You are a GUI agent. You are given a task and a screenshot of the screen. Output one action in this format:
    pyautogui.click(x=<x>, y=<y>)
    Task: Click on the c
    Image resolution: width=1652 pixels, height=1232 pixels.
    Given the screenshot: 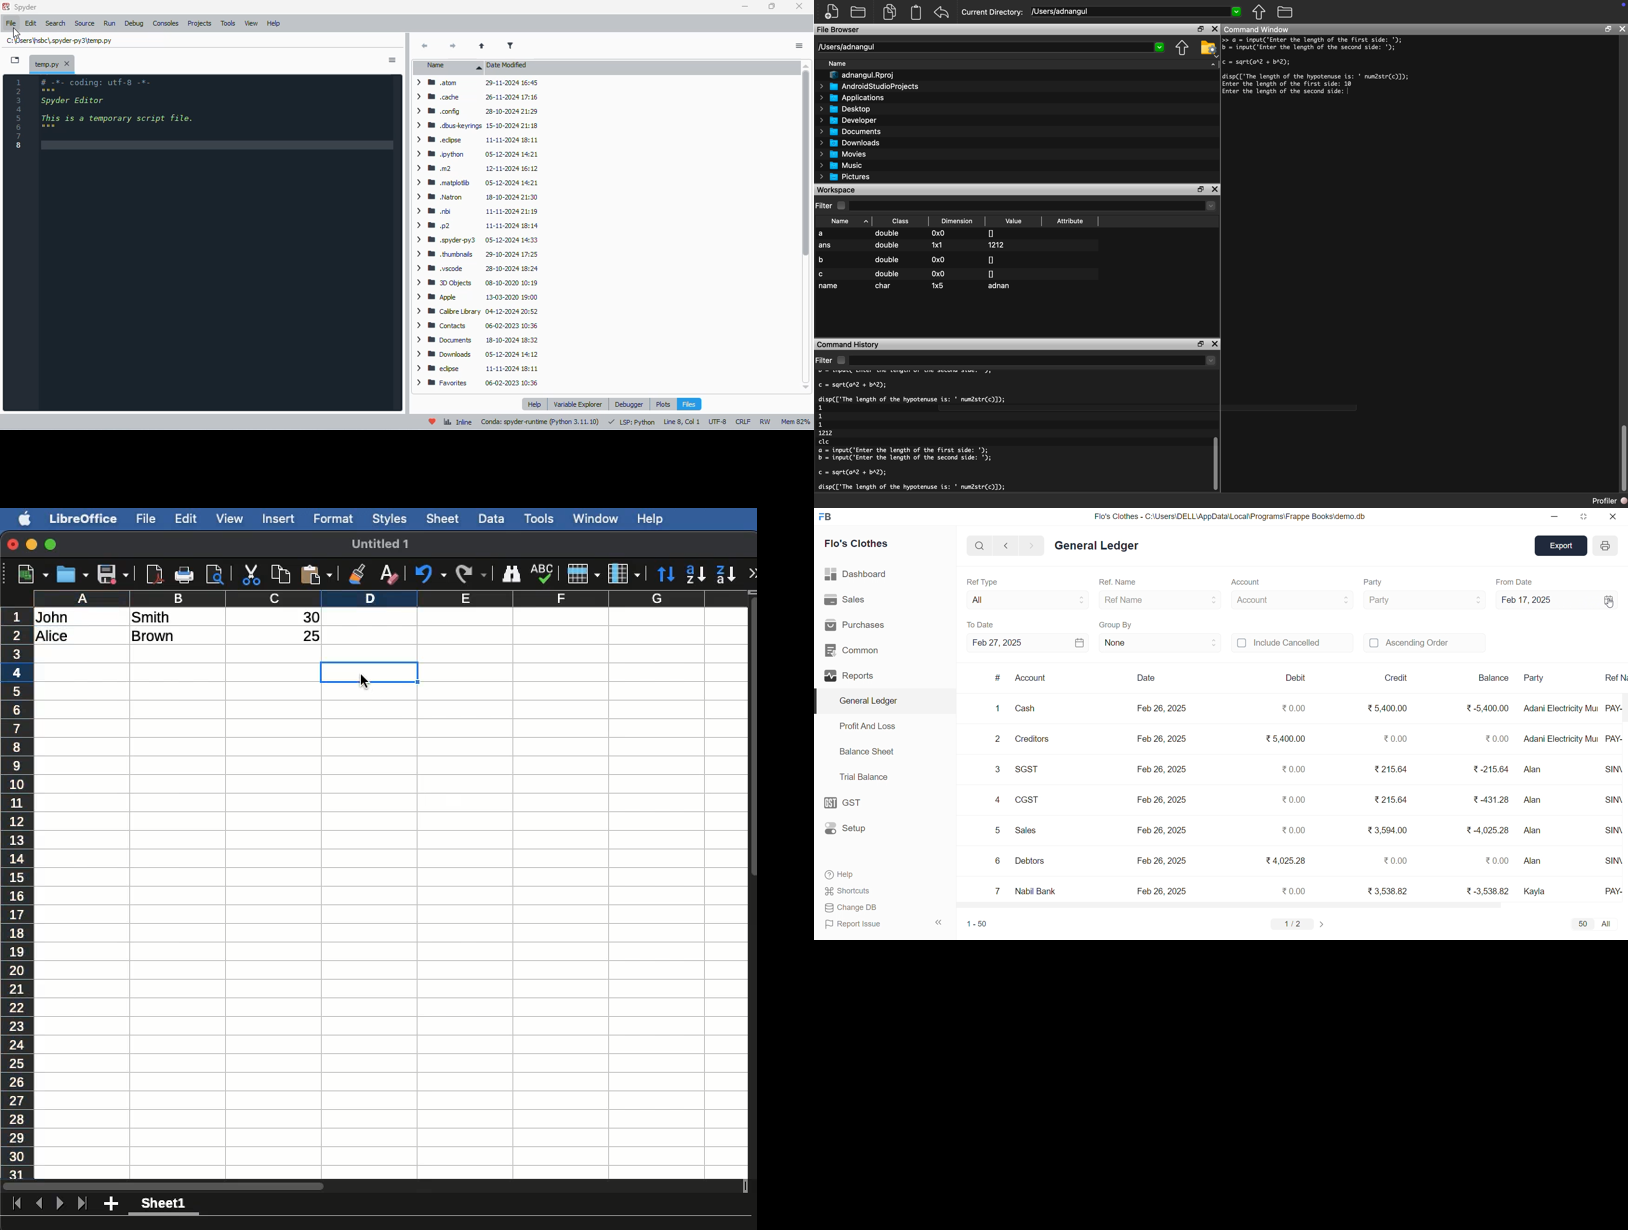 What is the action you would take?
    pyautogui.click(x=822, y=274)
    